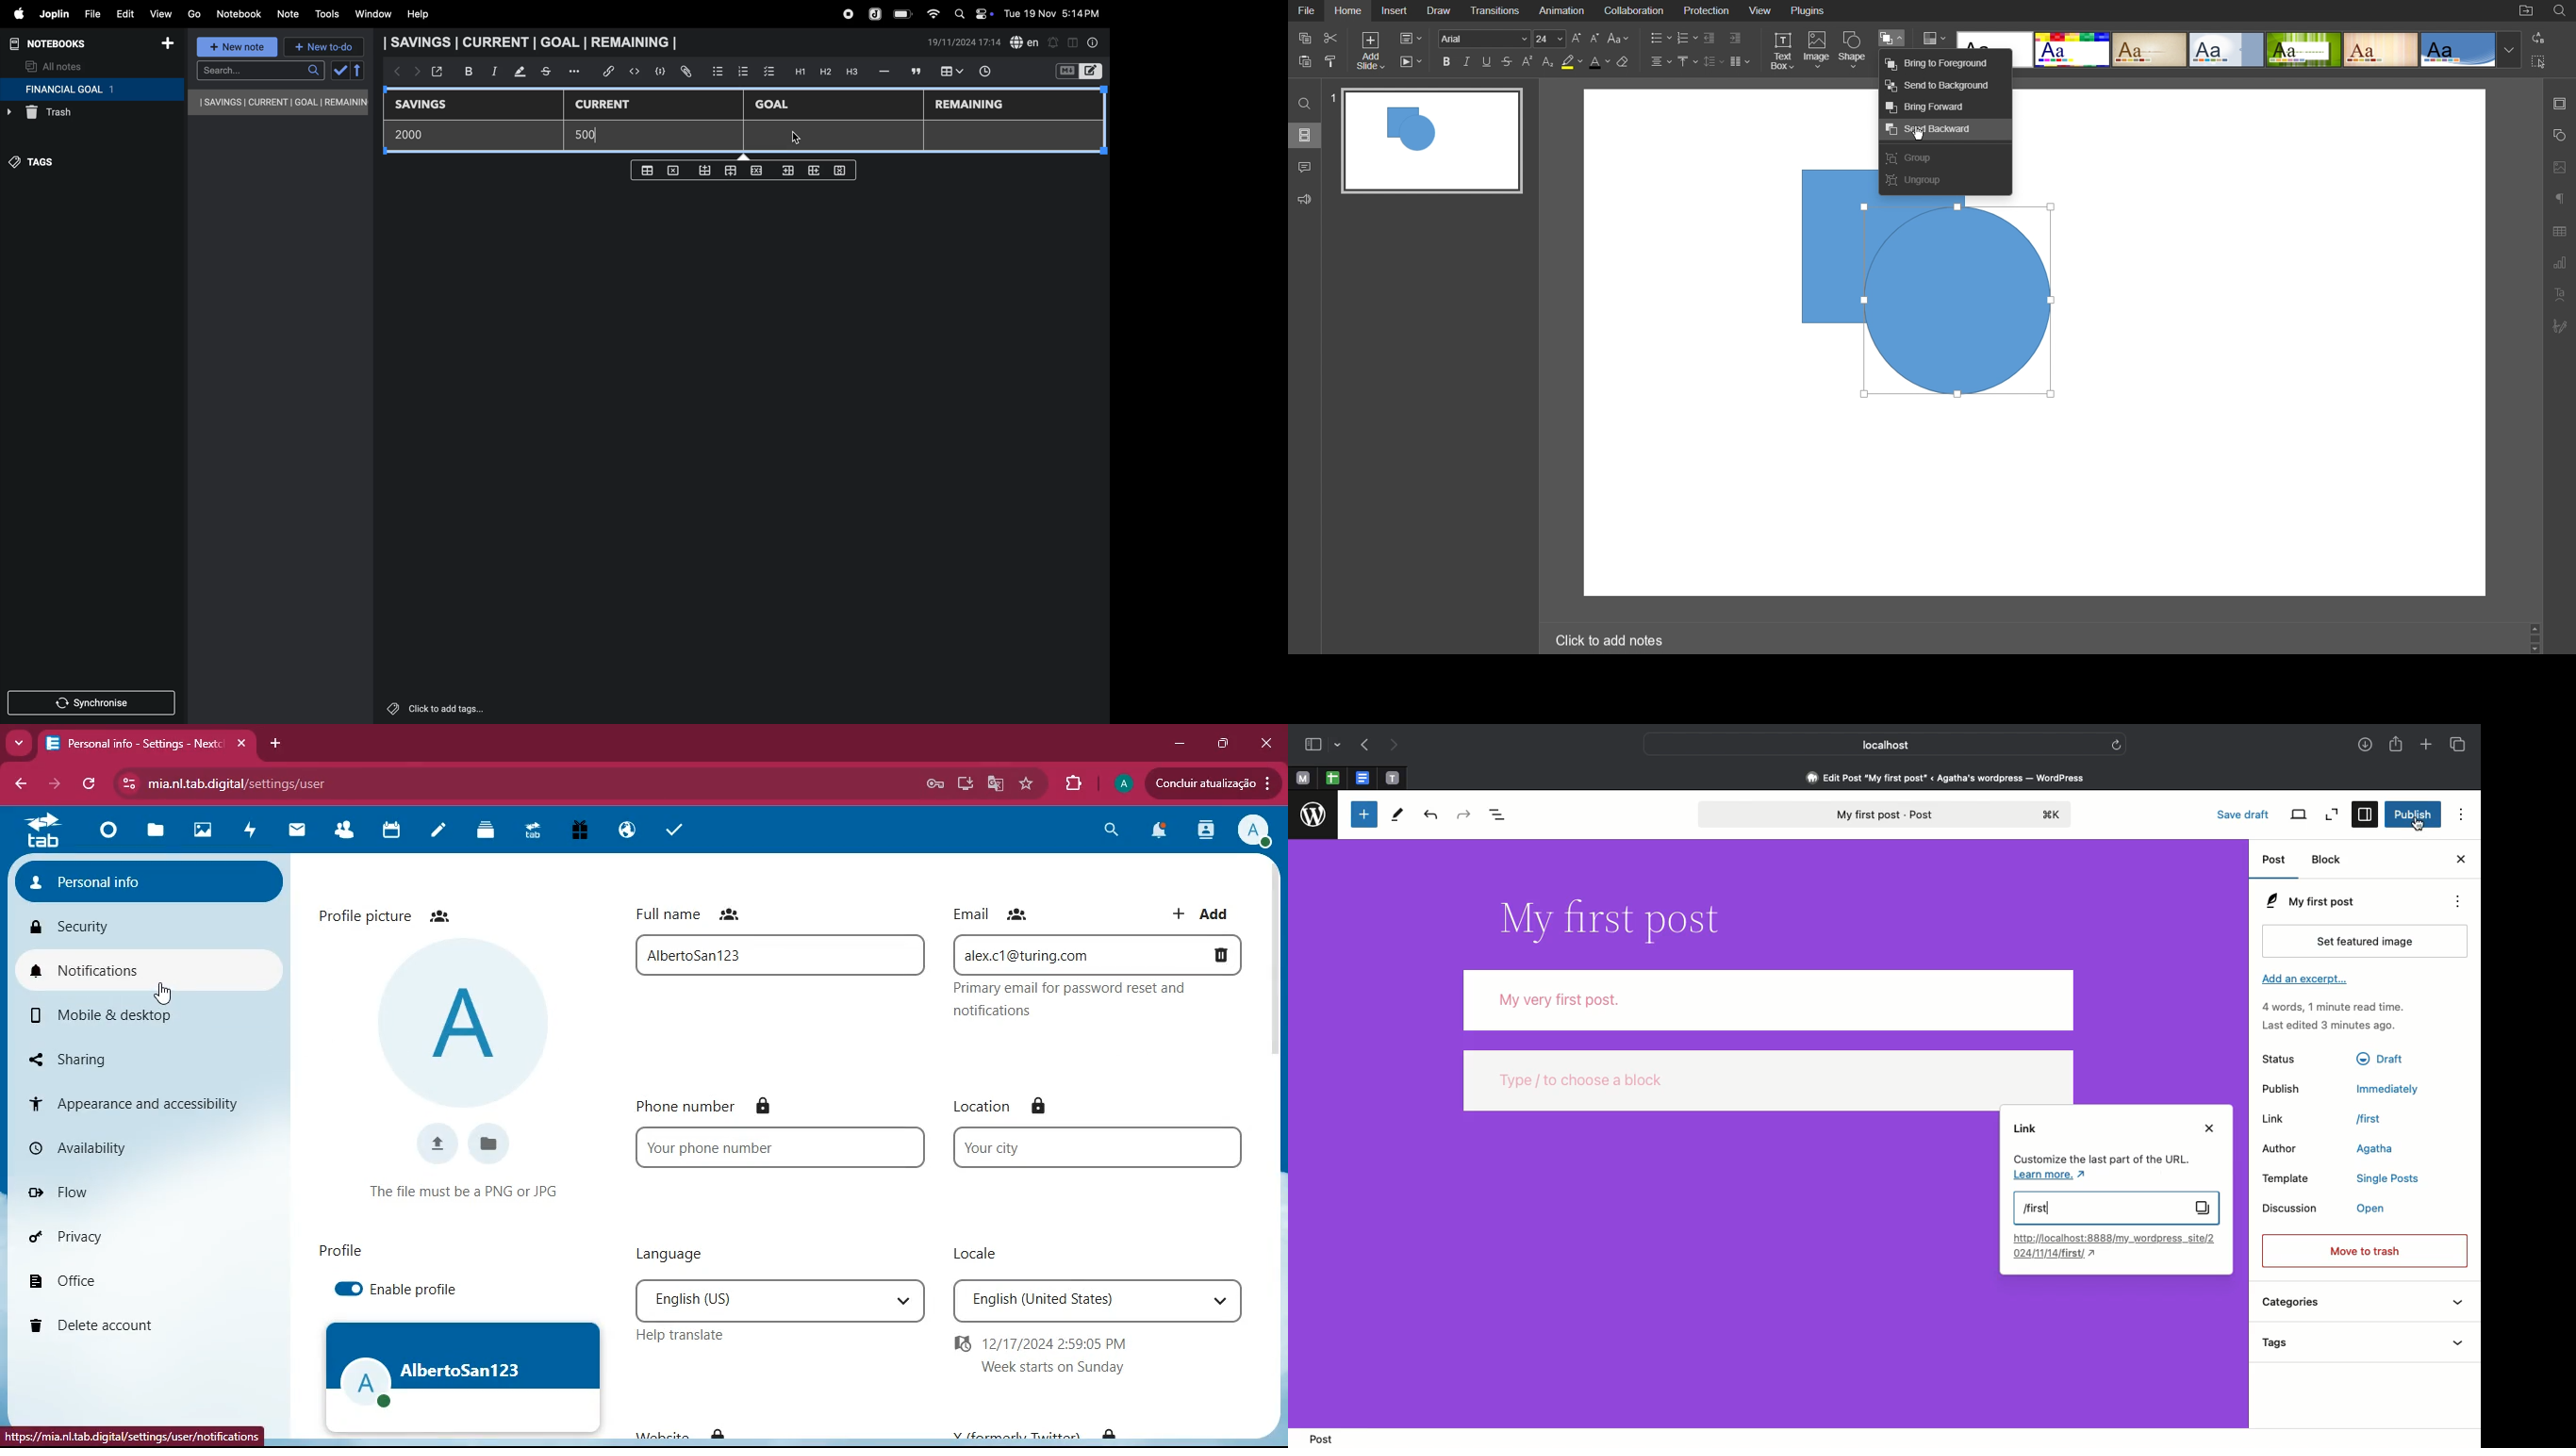 The image size is (2576, 1456). What do you see at coordinates (994, 782) in the screenshot?
I see `google translate` at bounding box center [994, 782].